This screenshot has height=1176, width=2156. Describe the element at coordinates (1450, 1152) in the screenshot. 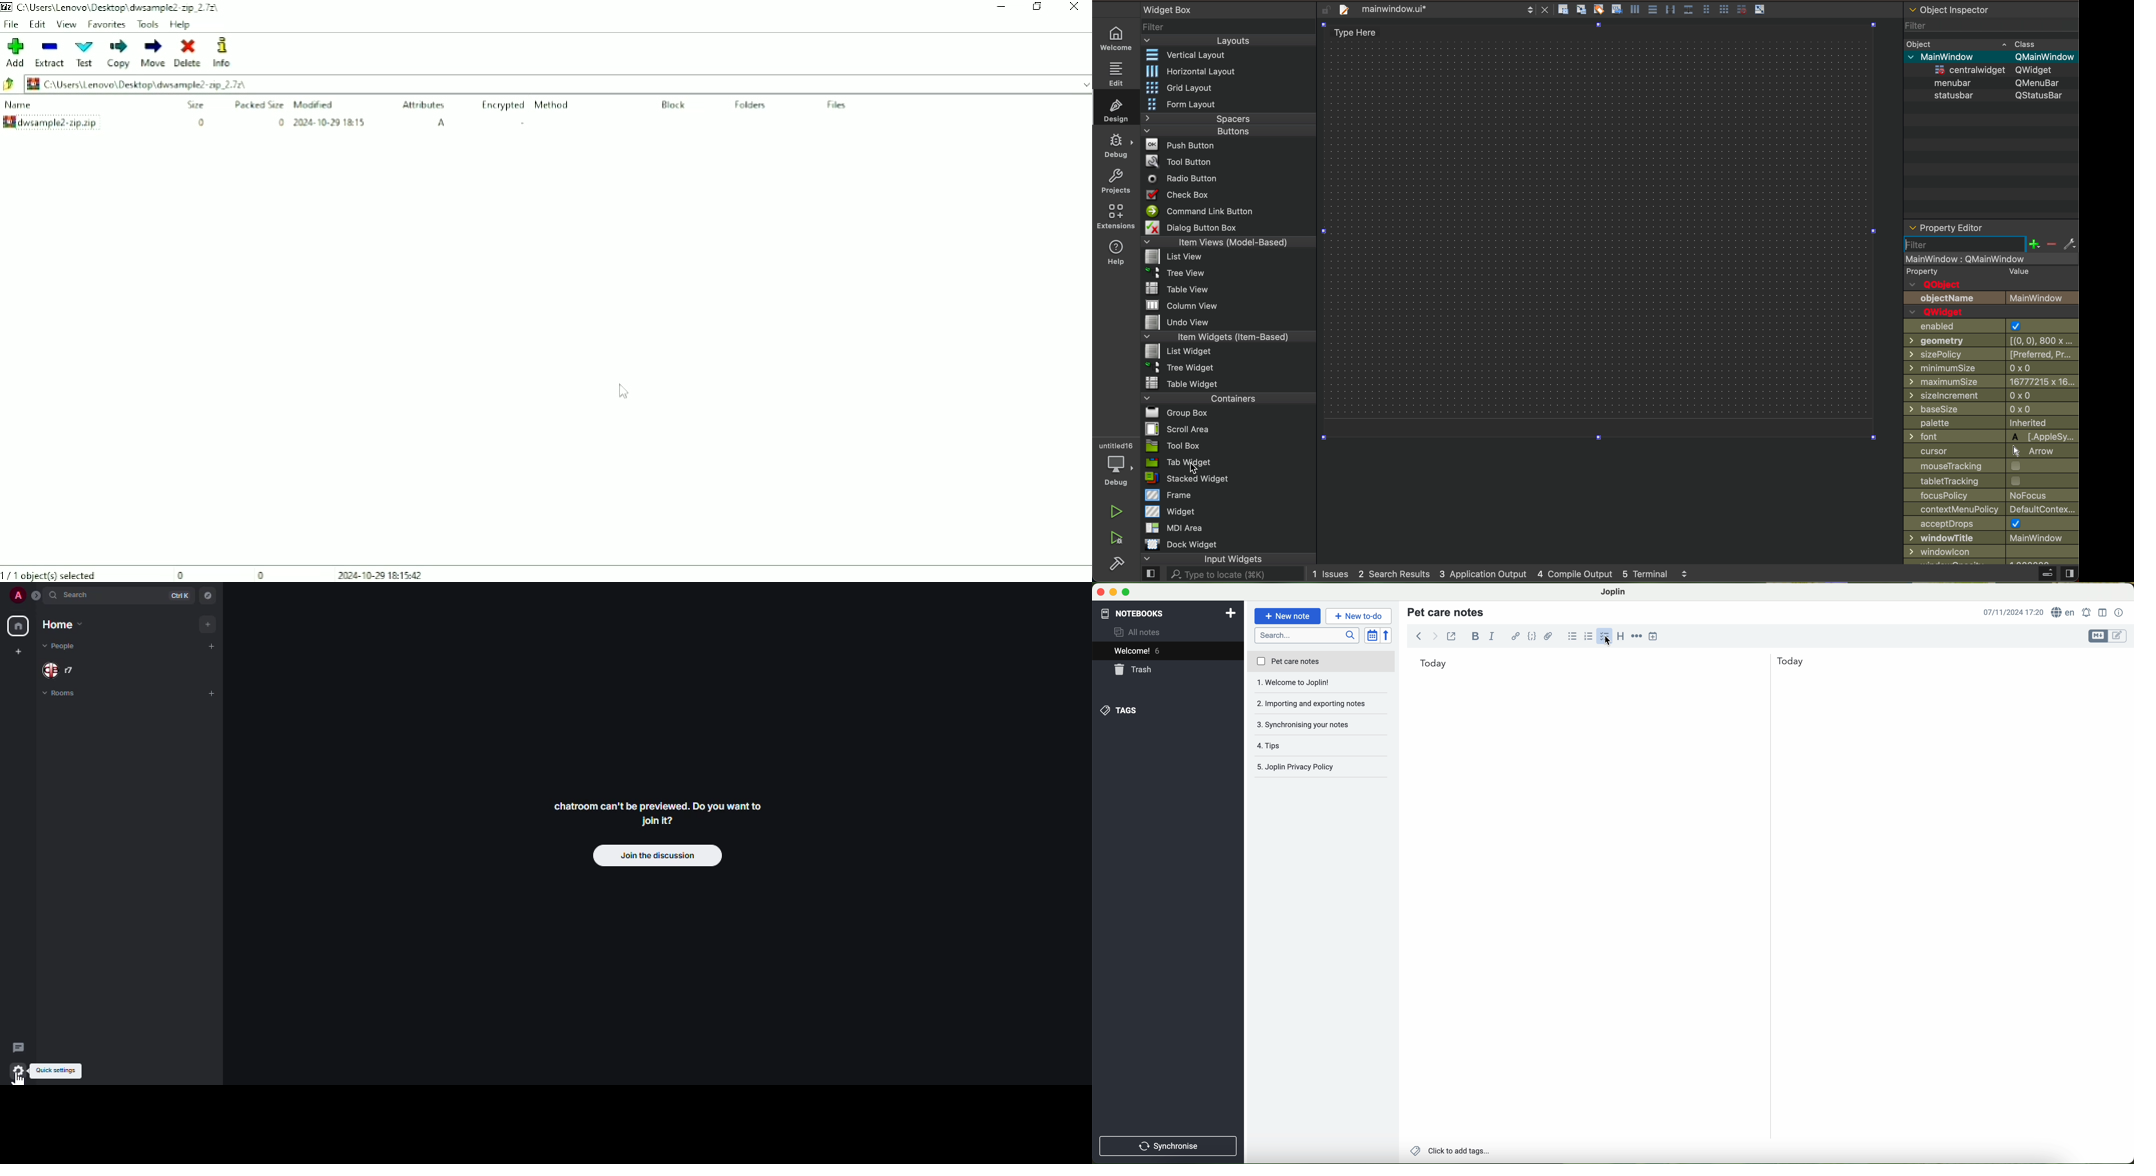

I see `add tags` at that location.